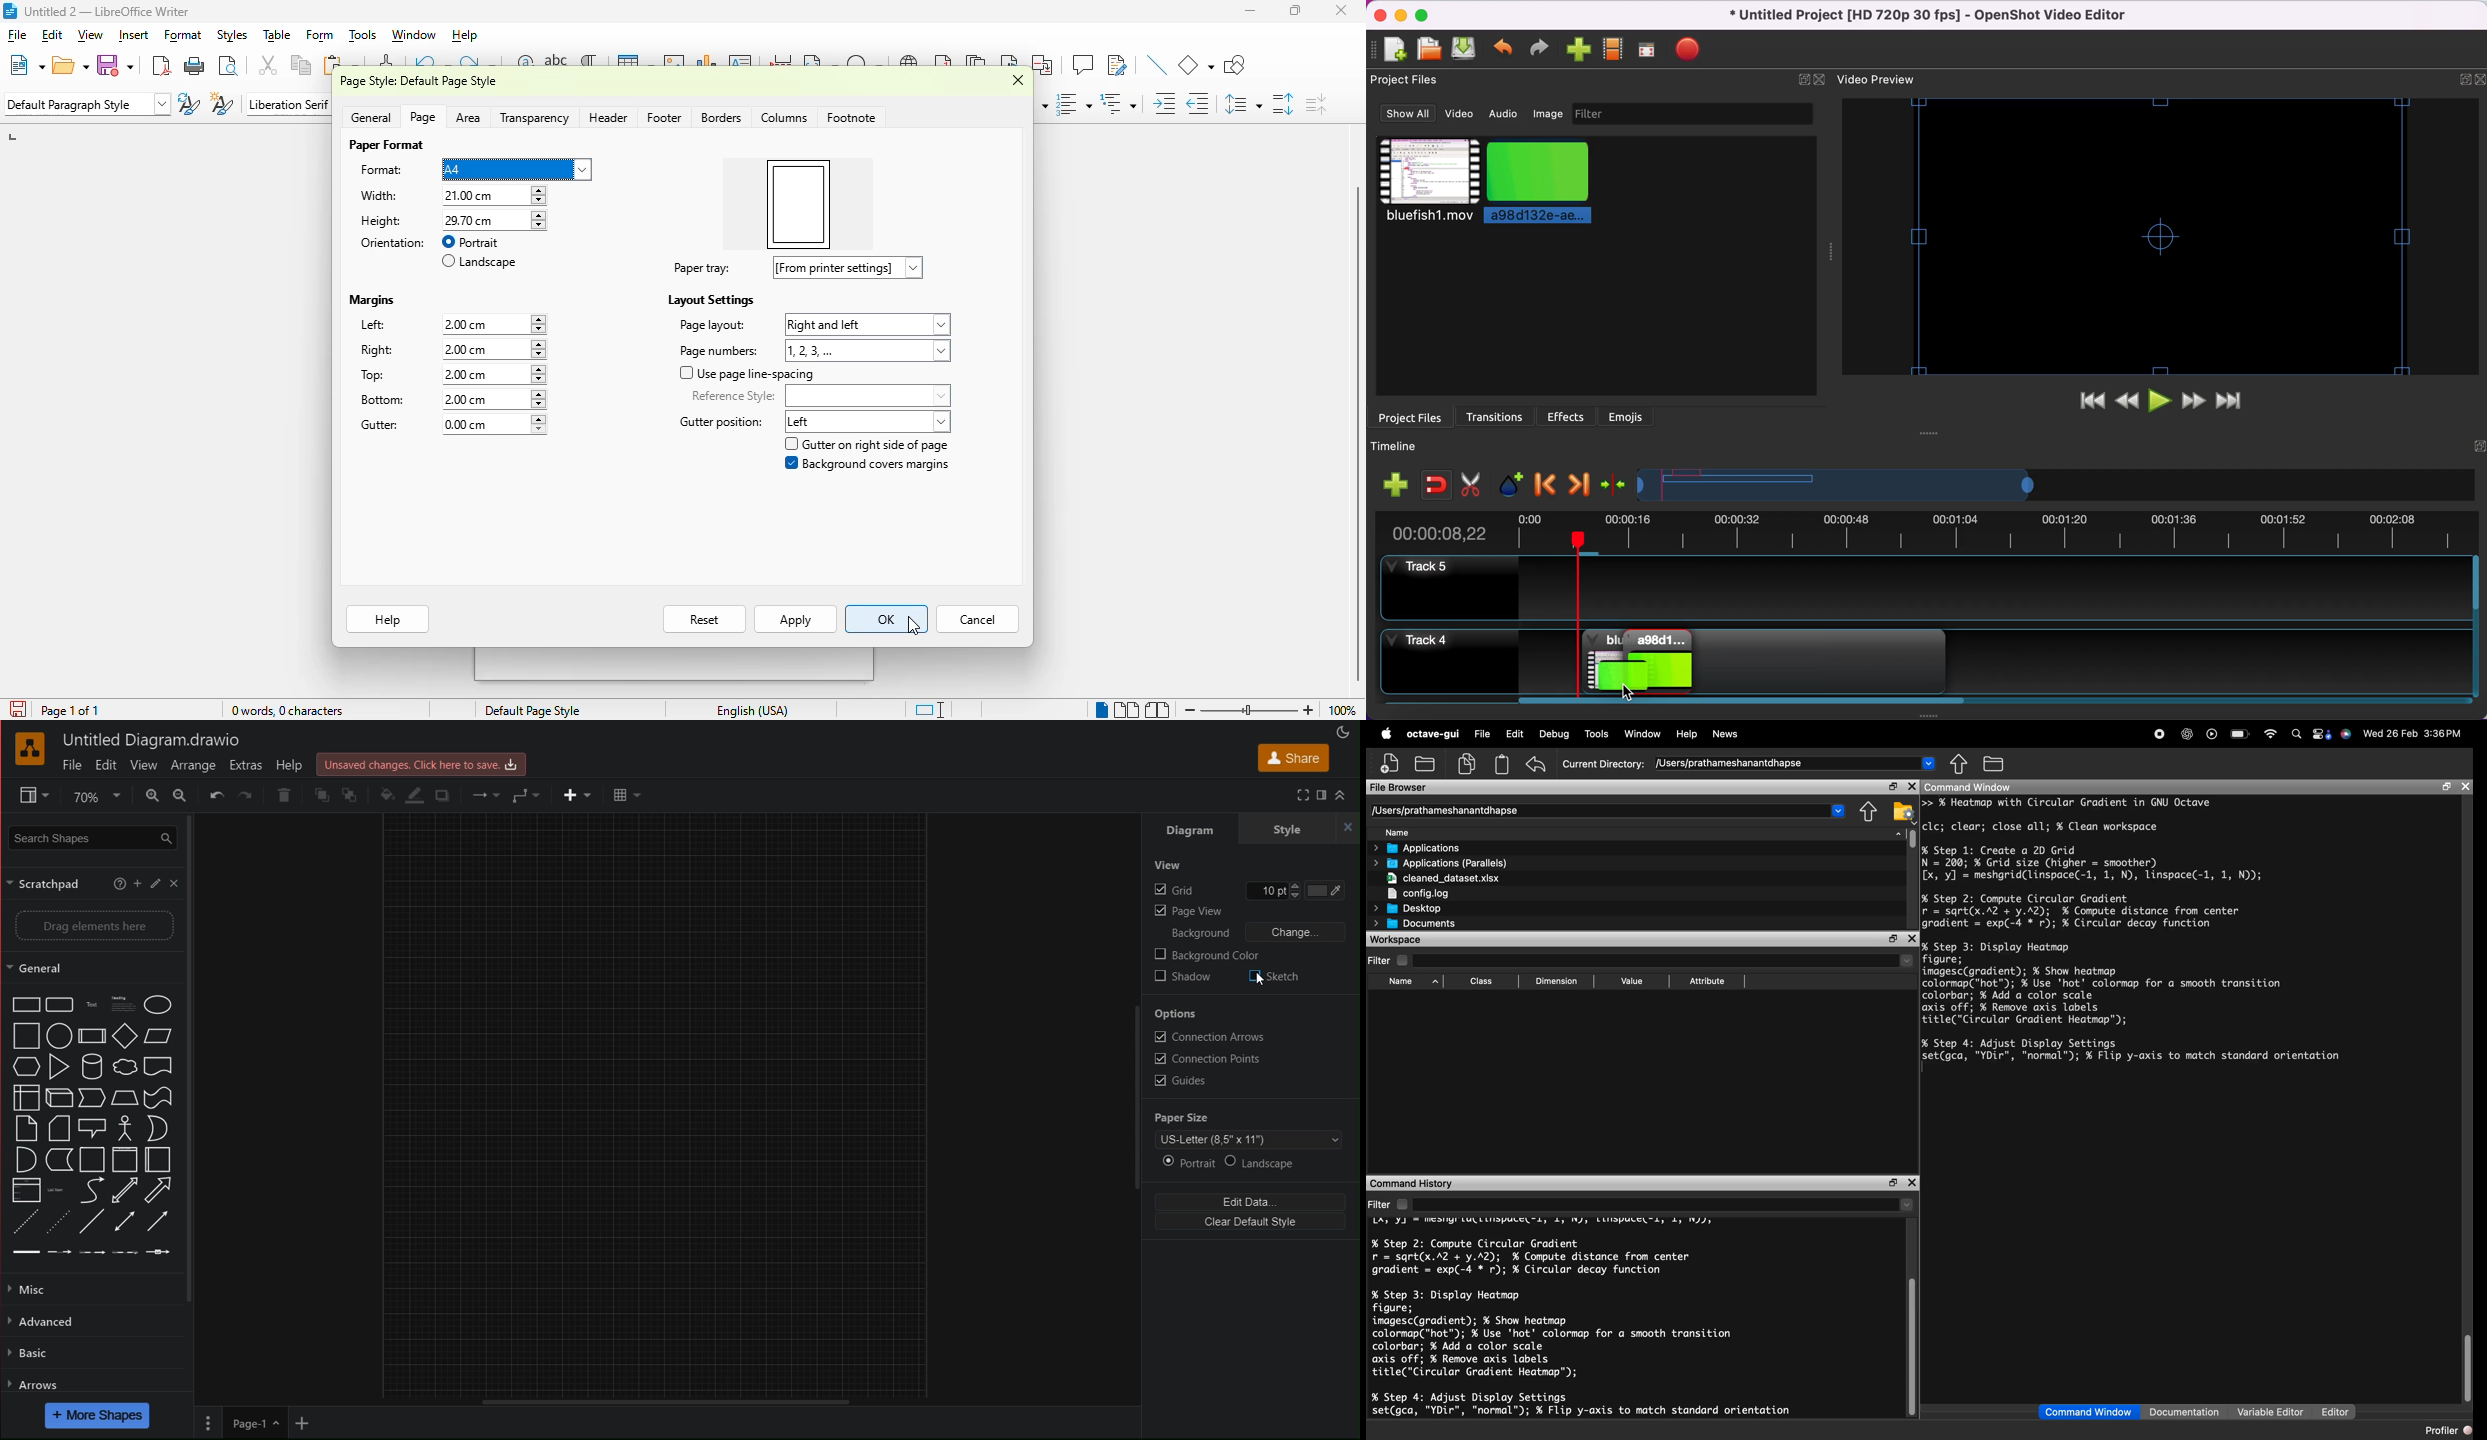  Describe the element at coordinates (28, 750) in the screenshot. I see `draw.io Logo` at that location.